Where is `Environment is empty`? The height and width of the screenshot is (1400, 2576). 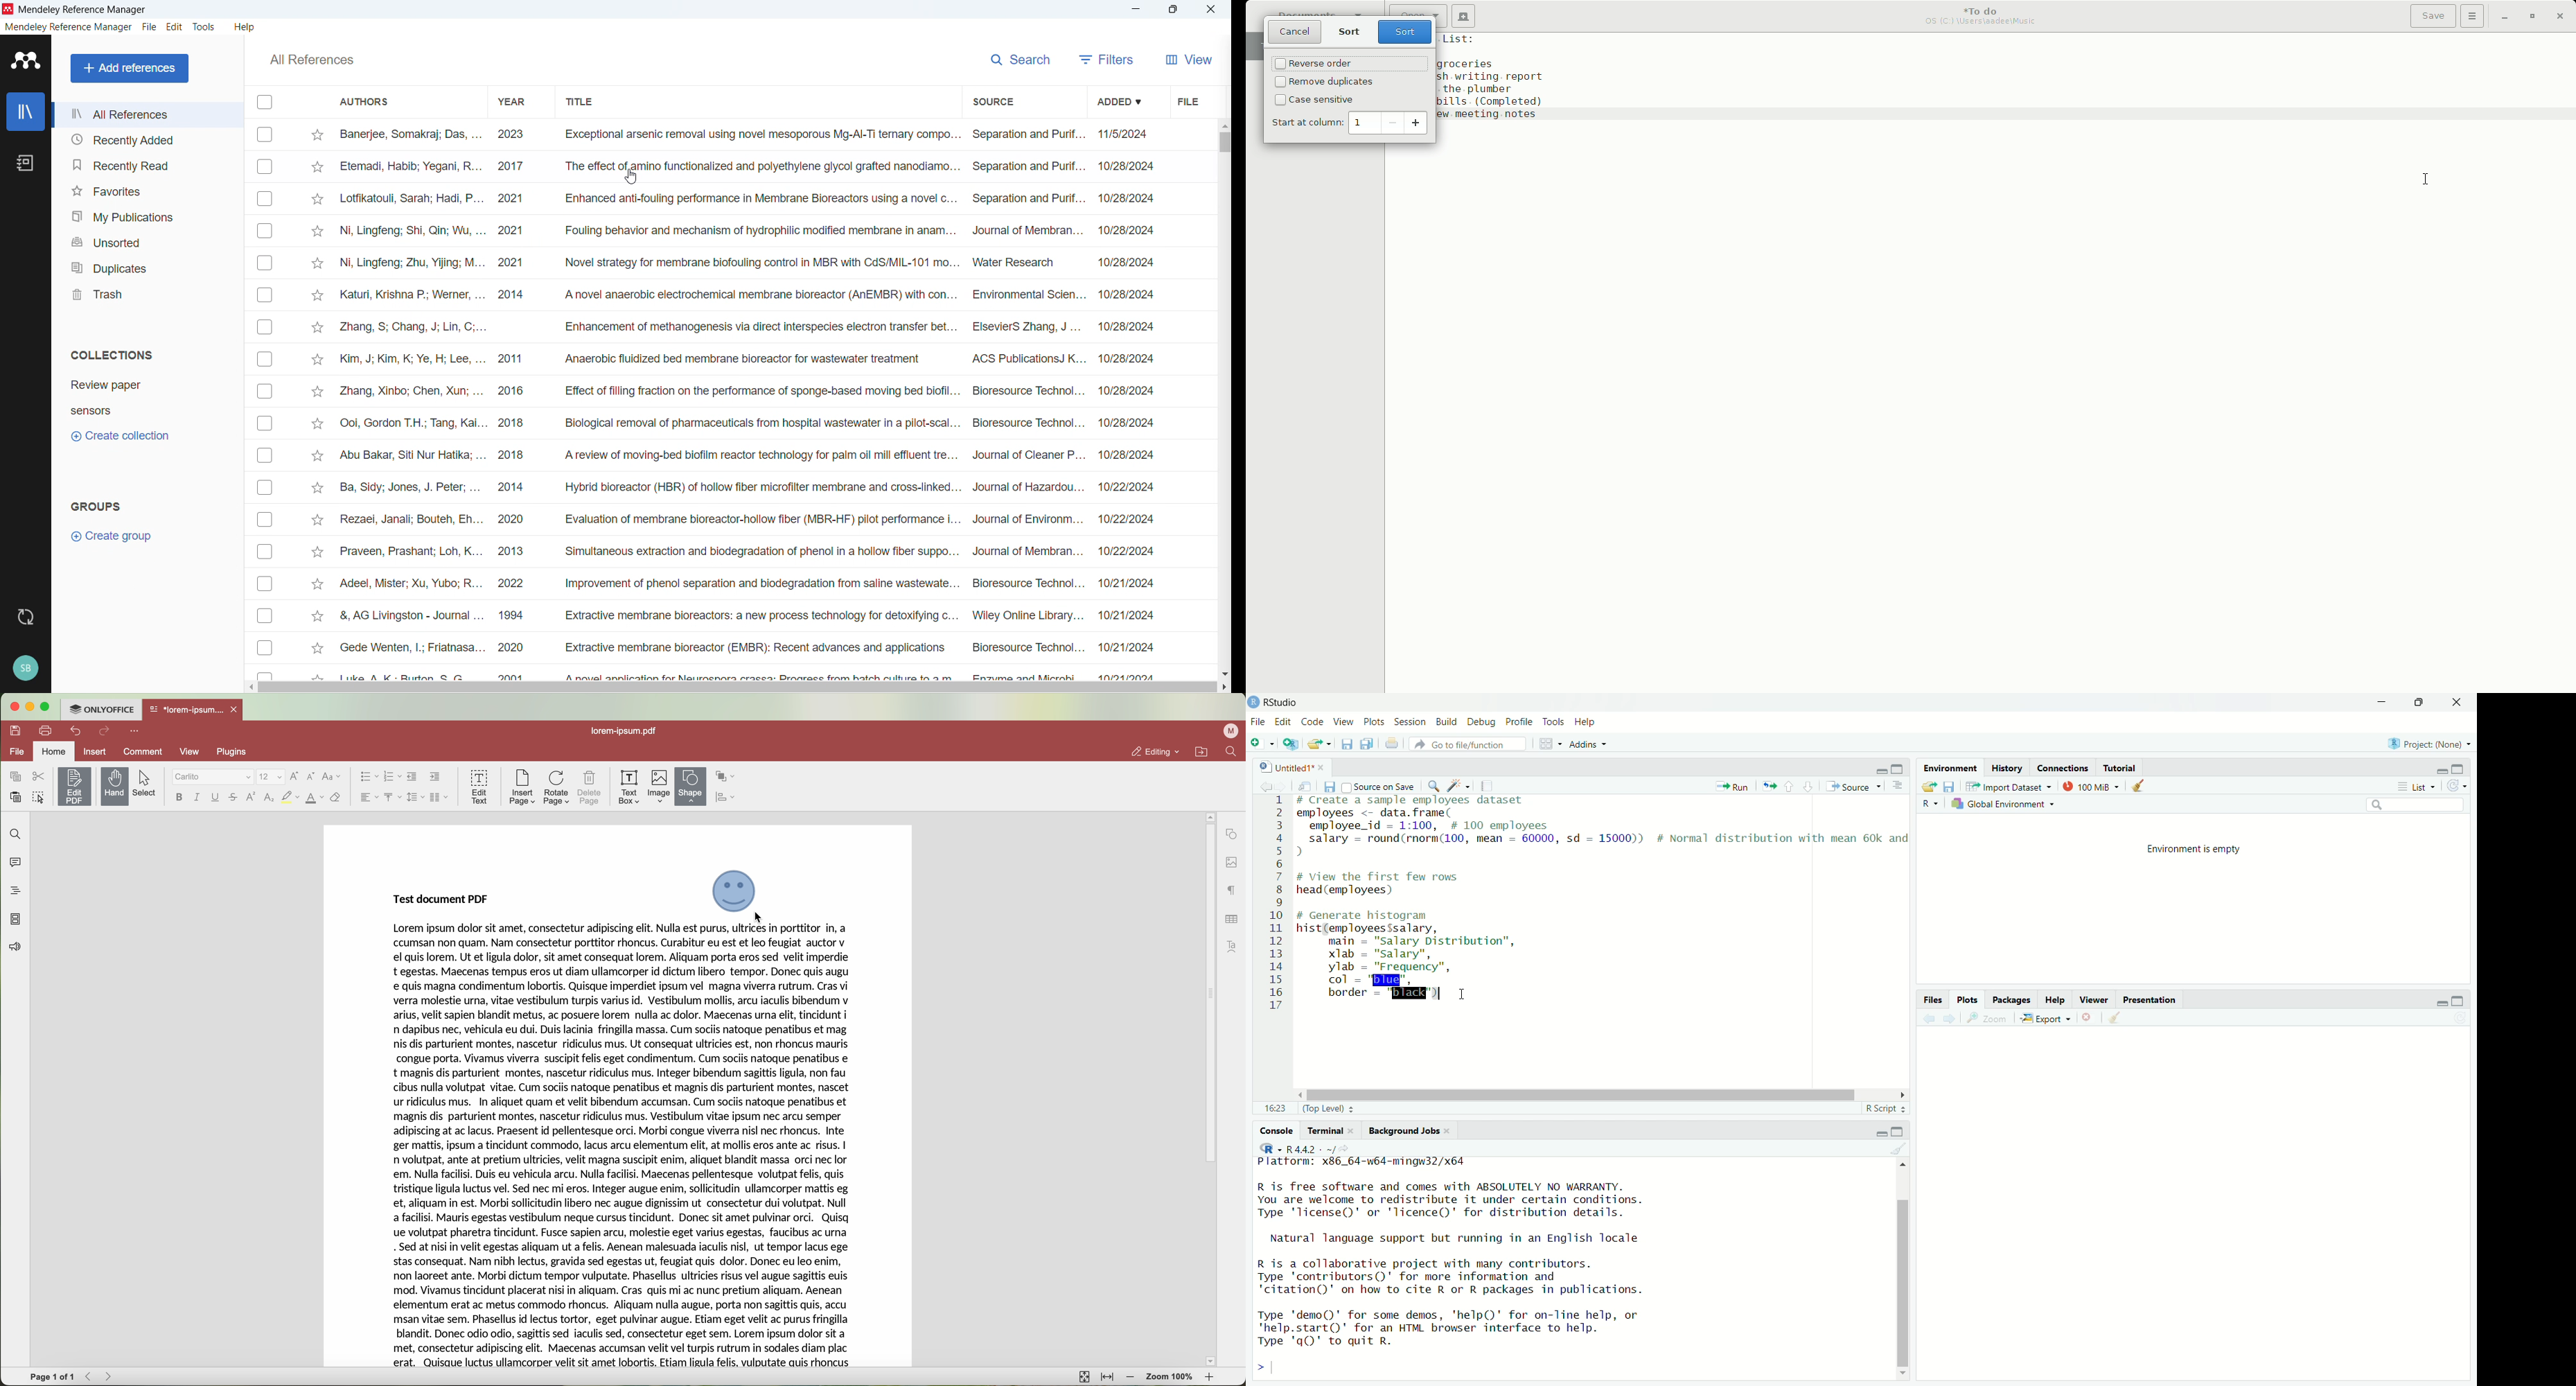 Environment is empty is located at coordinates (2193, 850).